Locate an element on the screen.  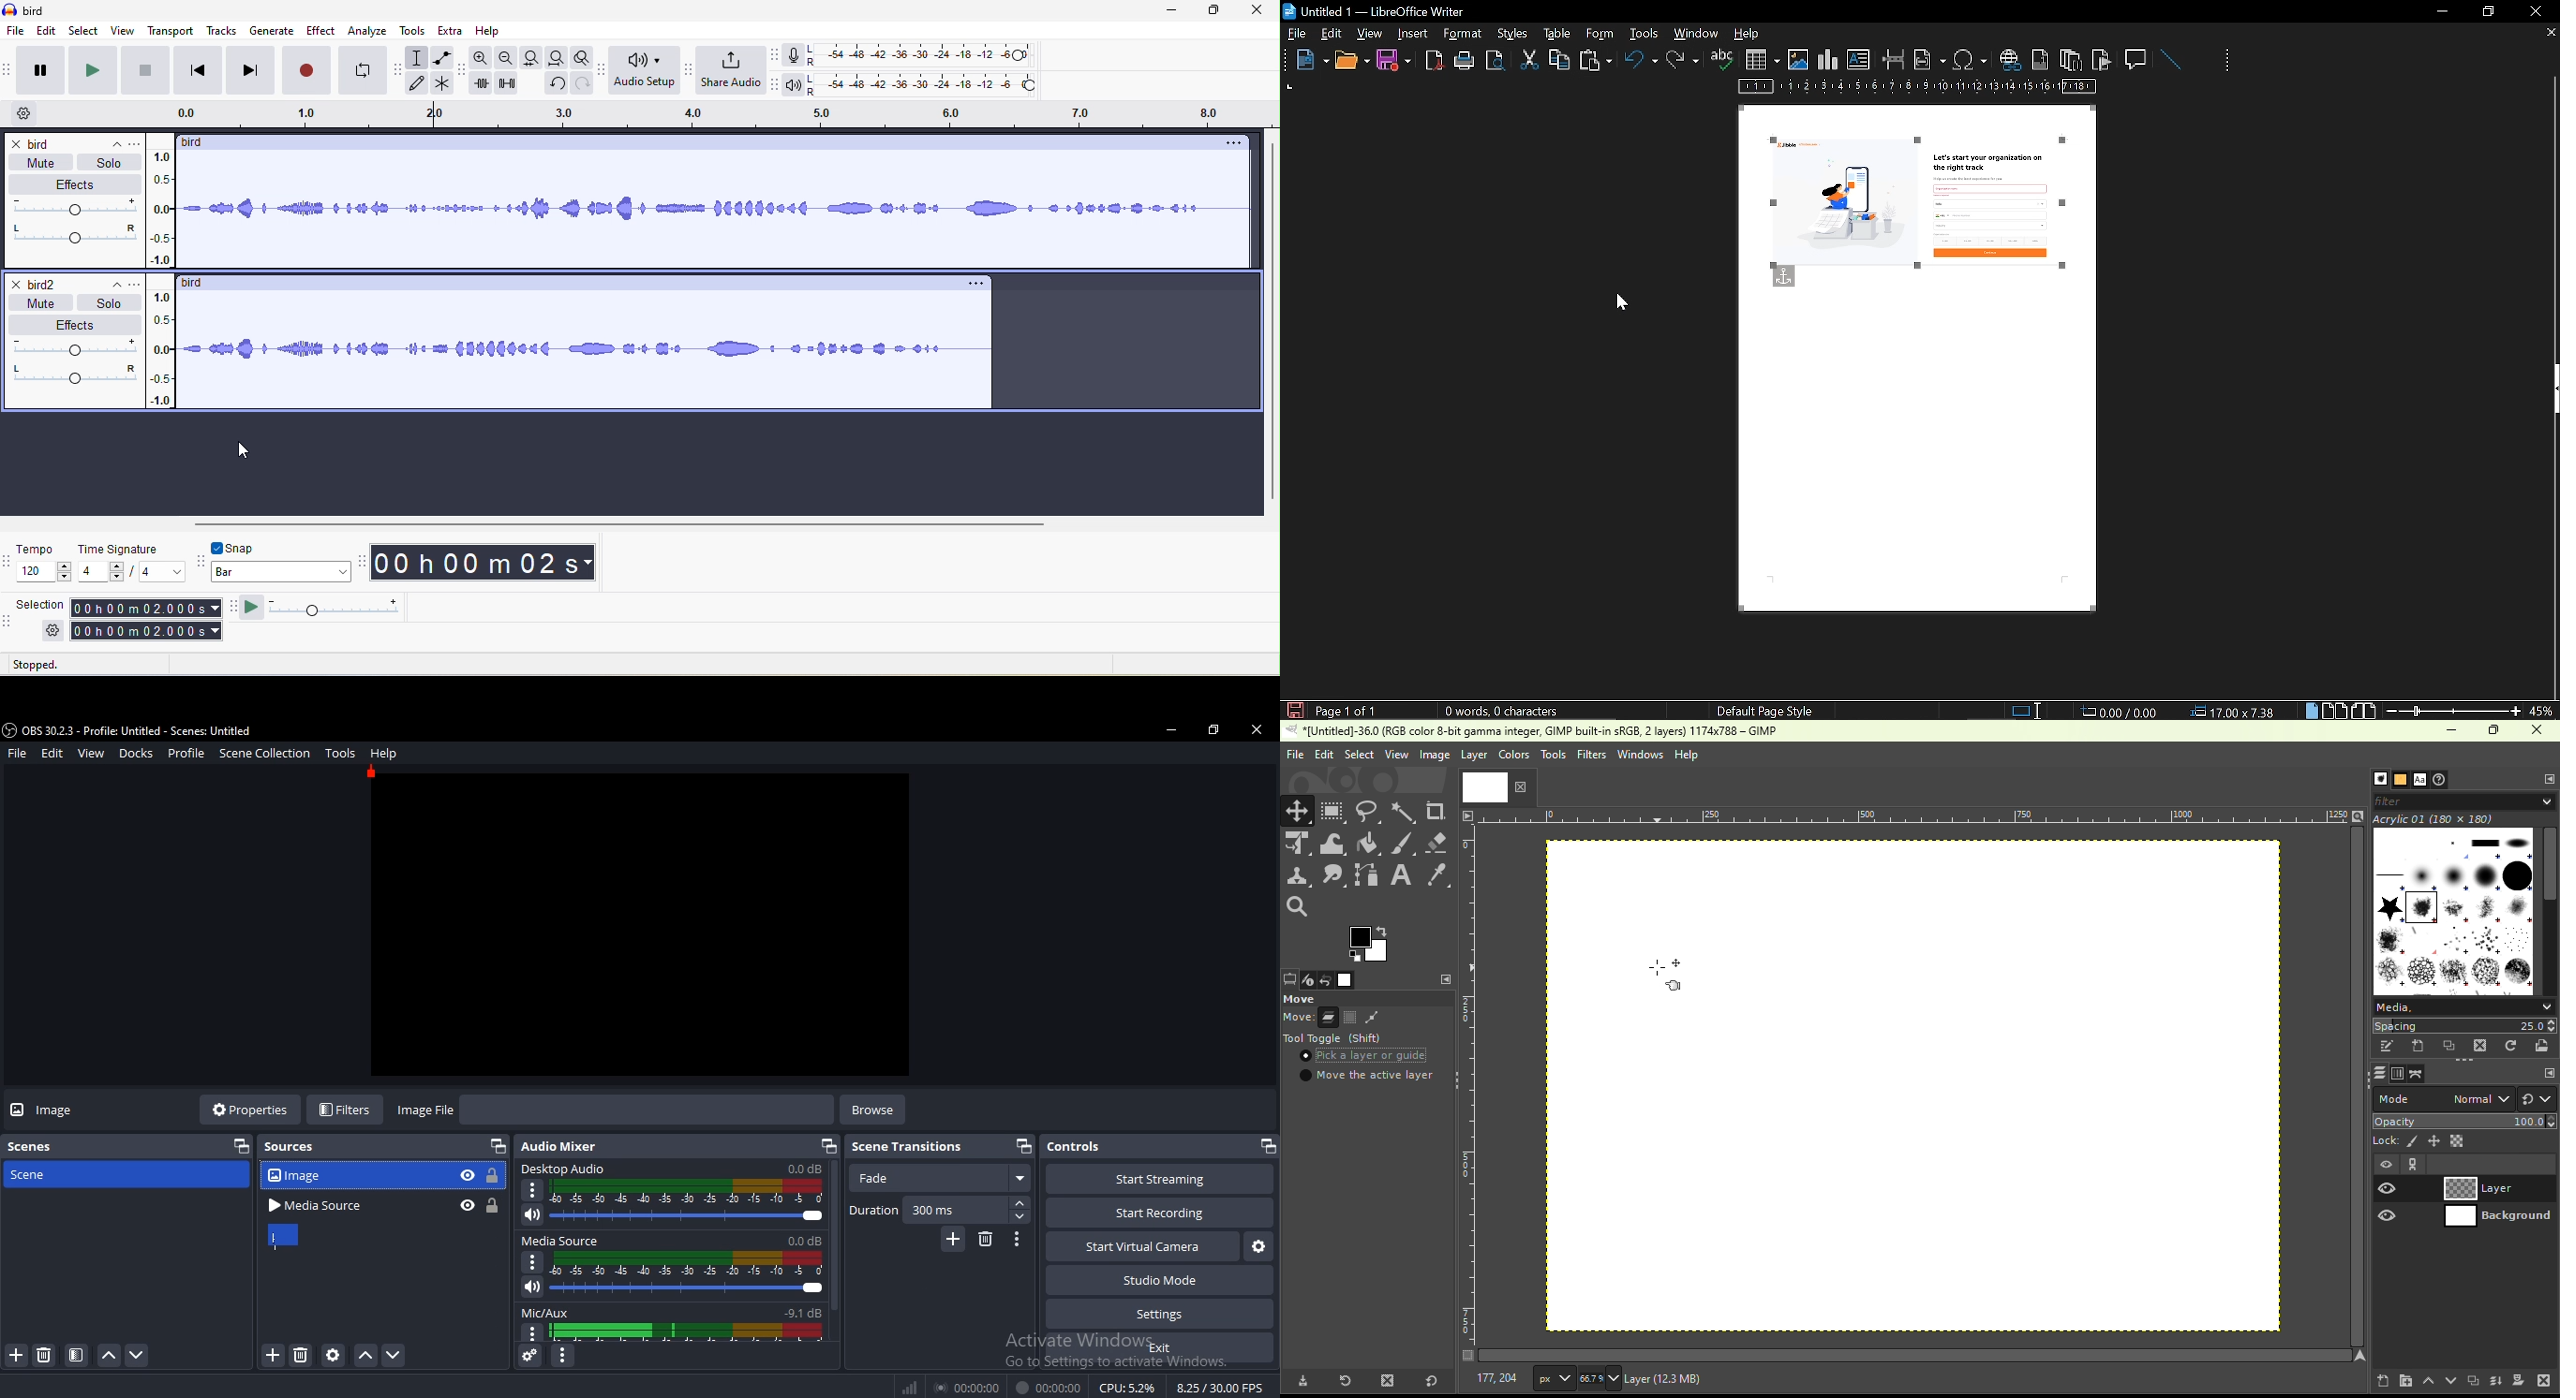
view is located at coordinates (1371, 33).